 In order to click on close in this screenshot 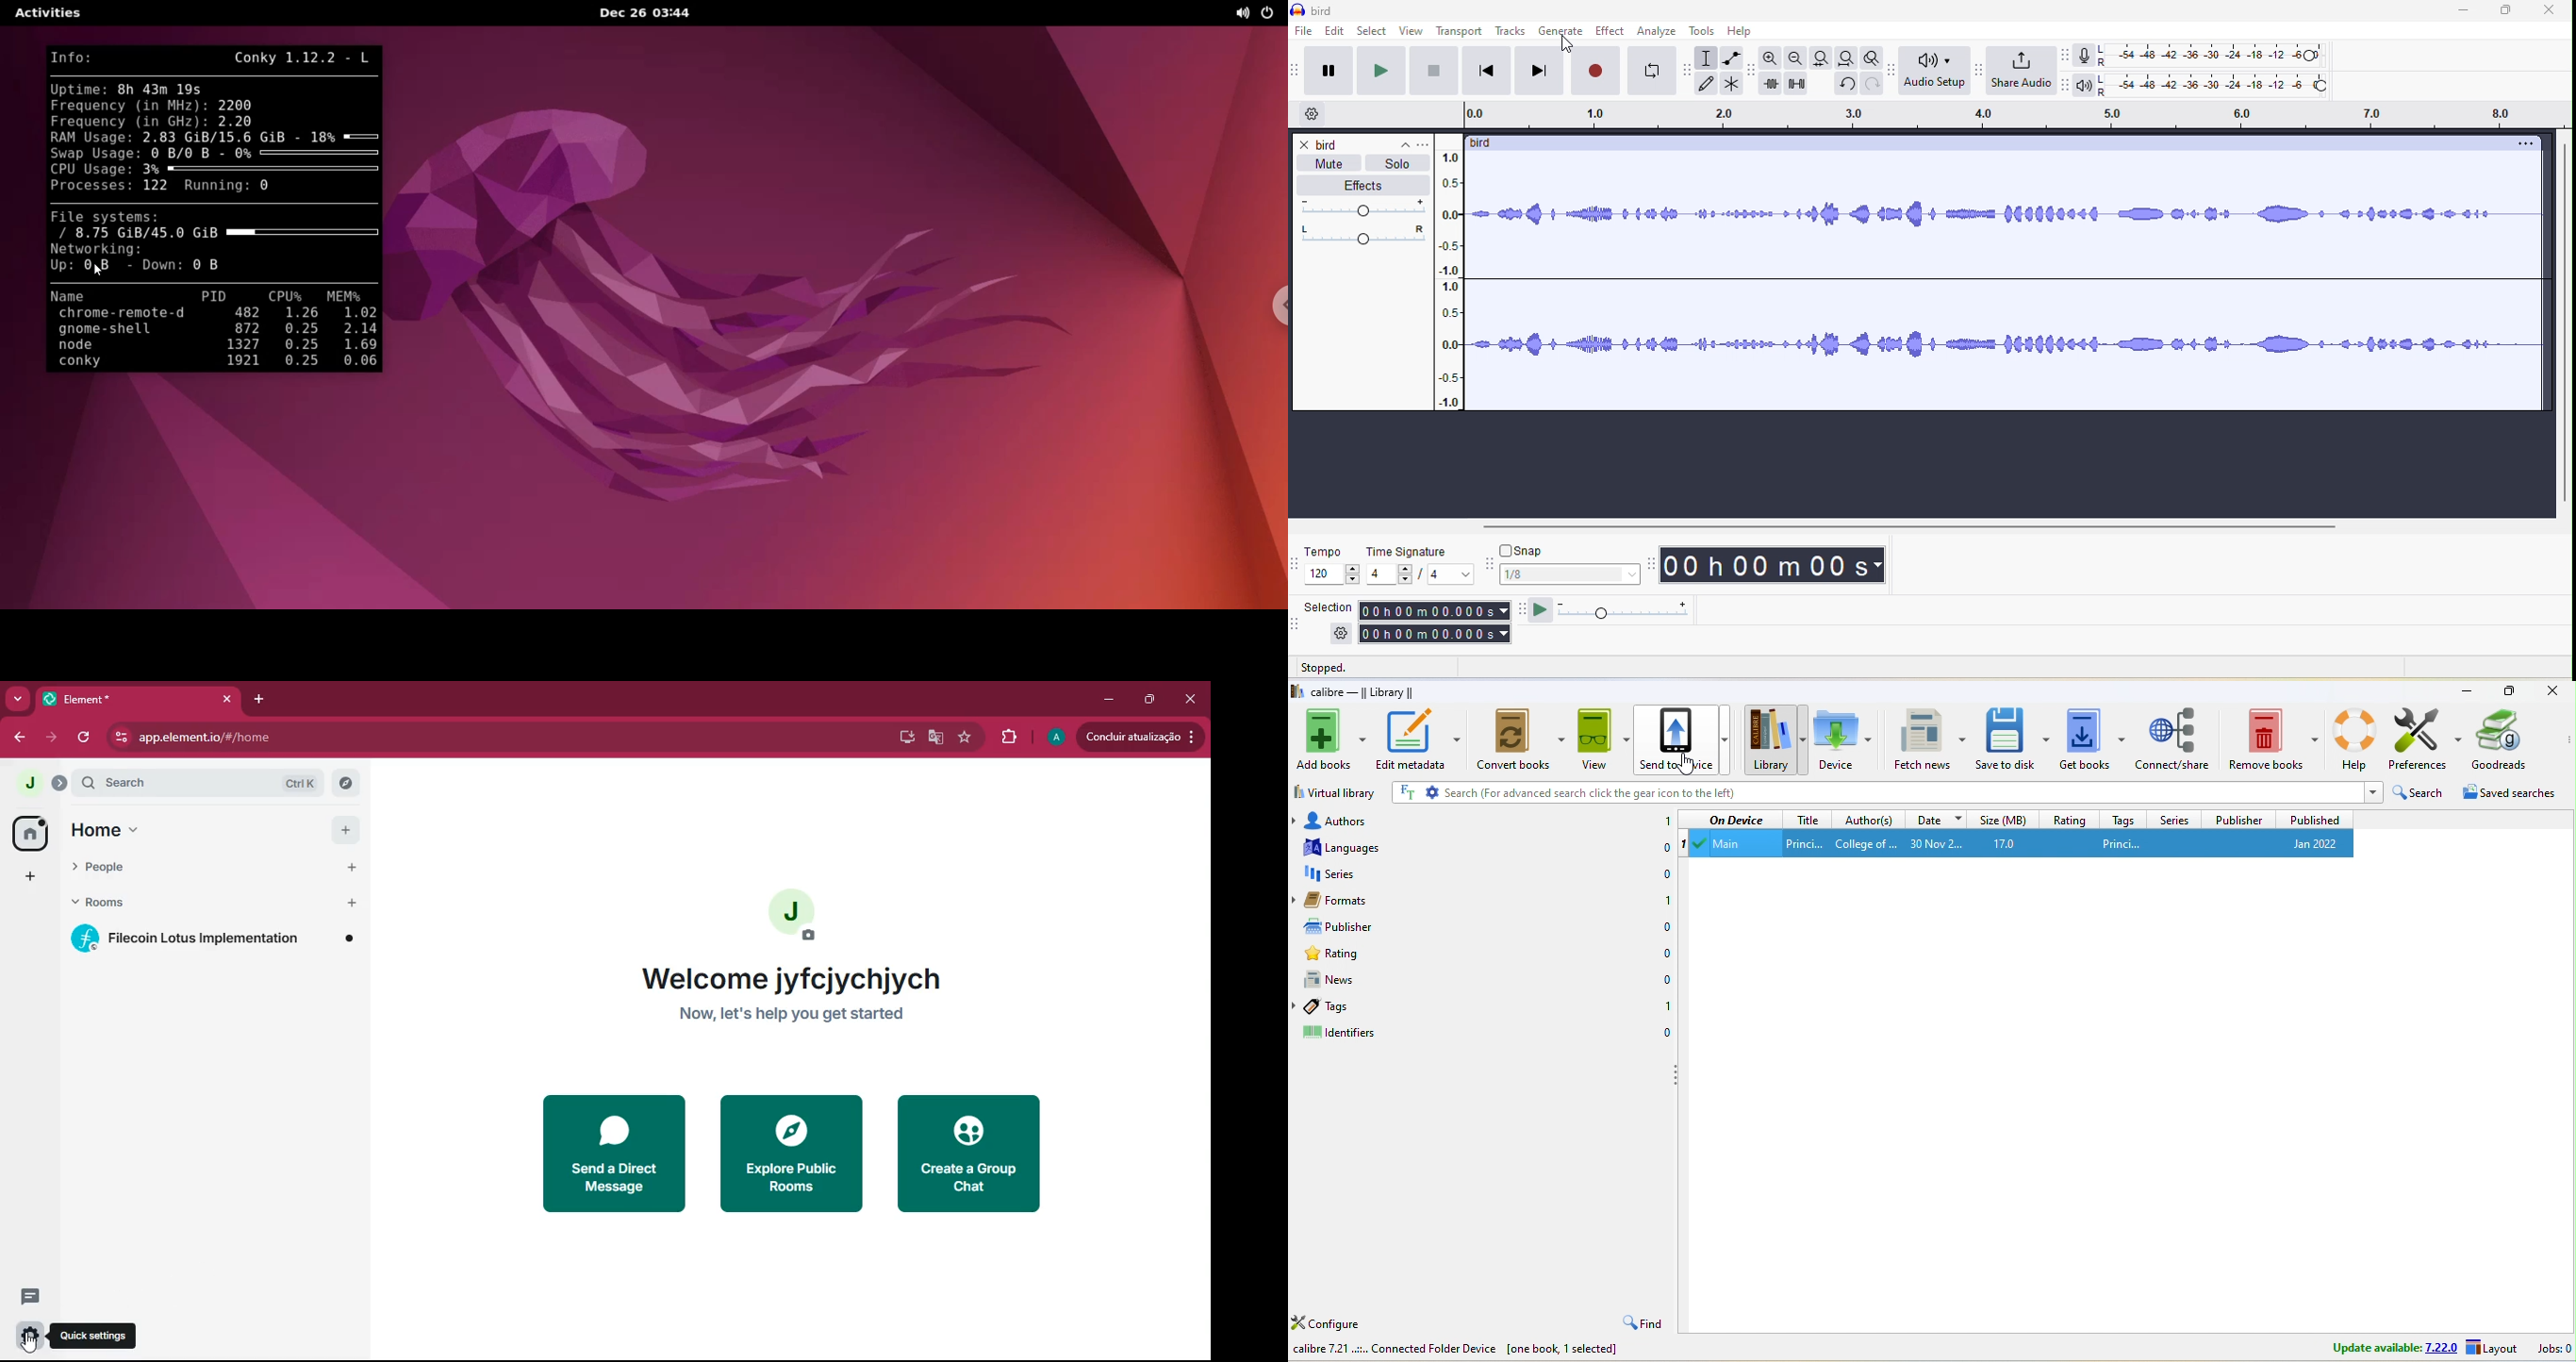, I will do `click(1305, 145)`.